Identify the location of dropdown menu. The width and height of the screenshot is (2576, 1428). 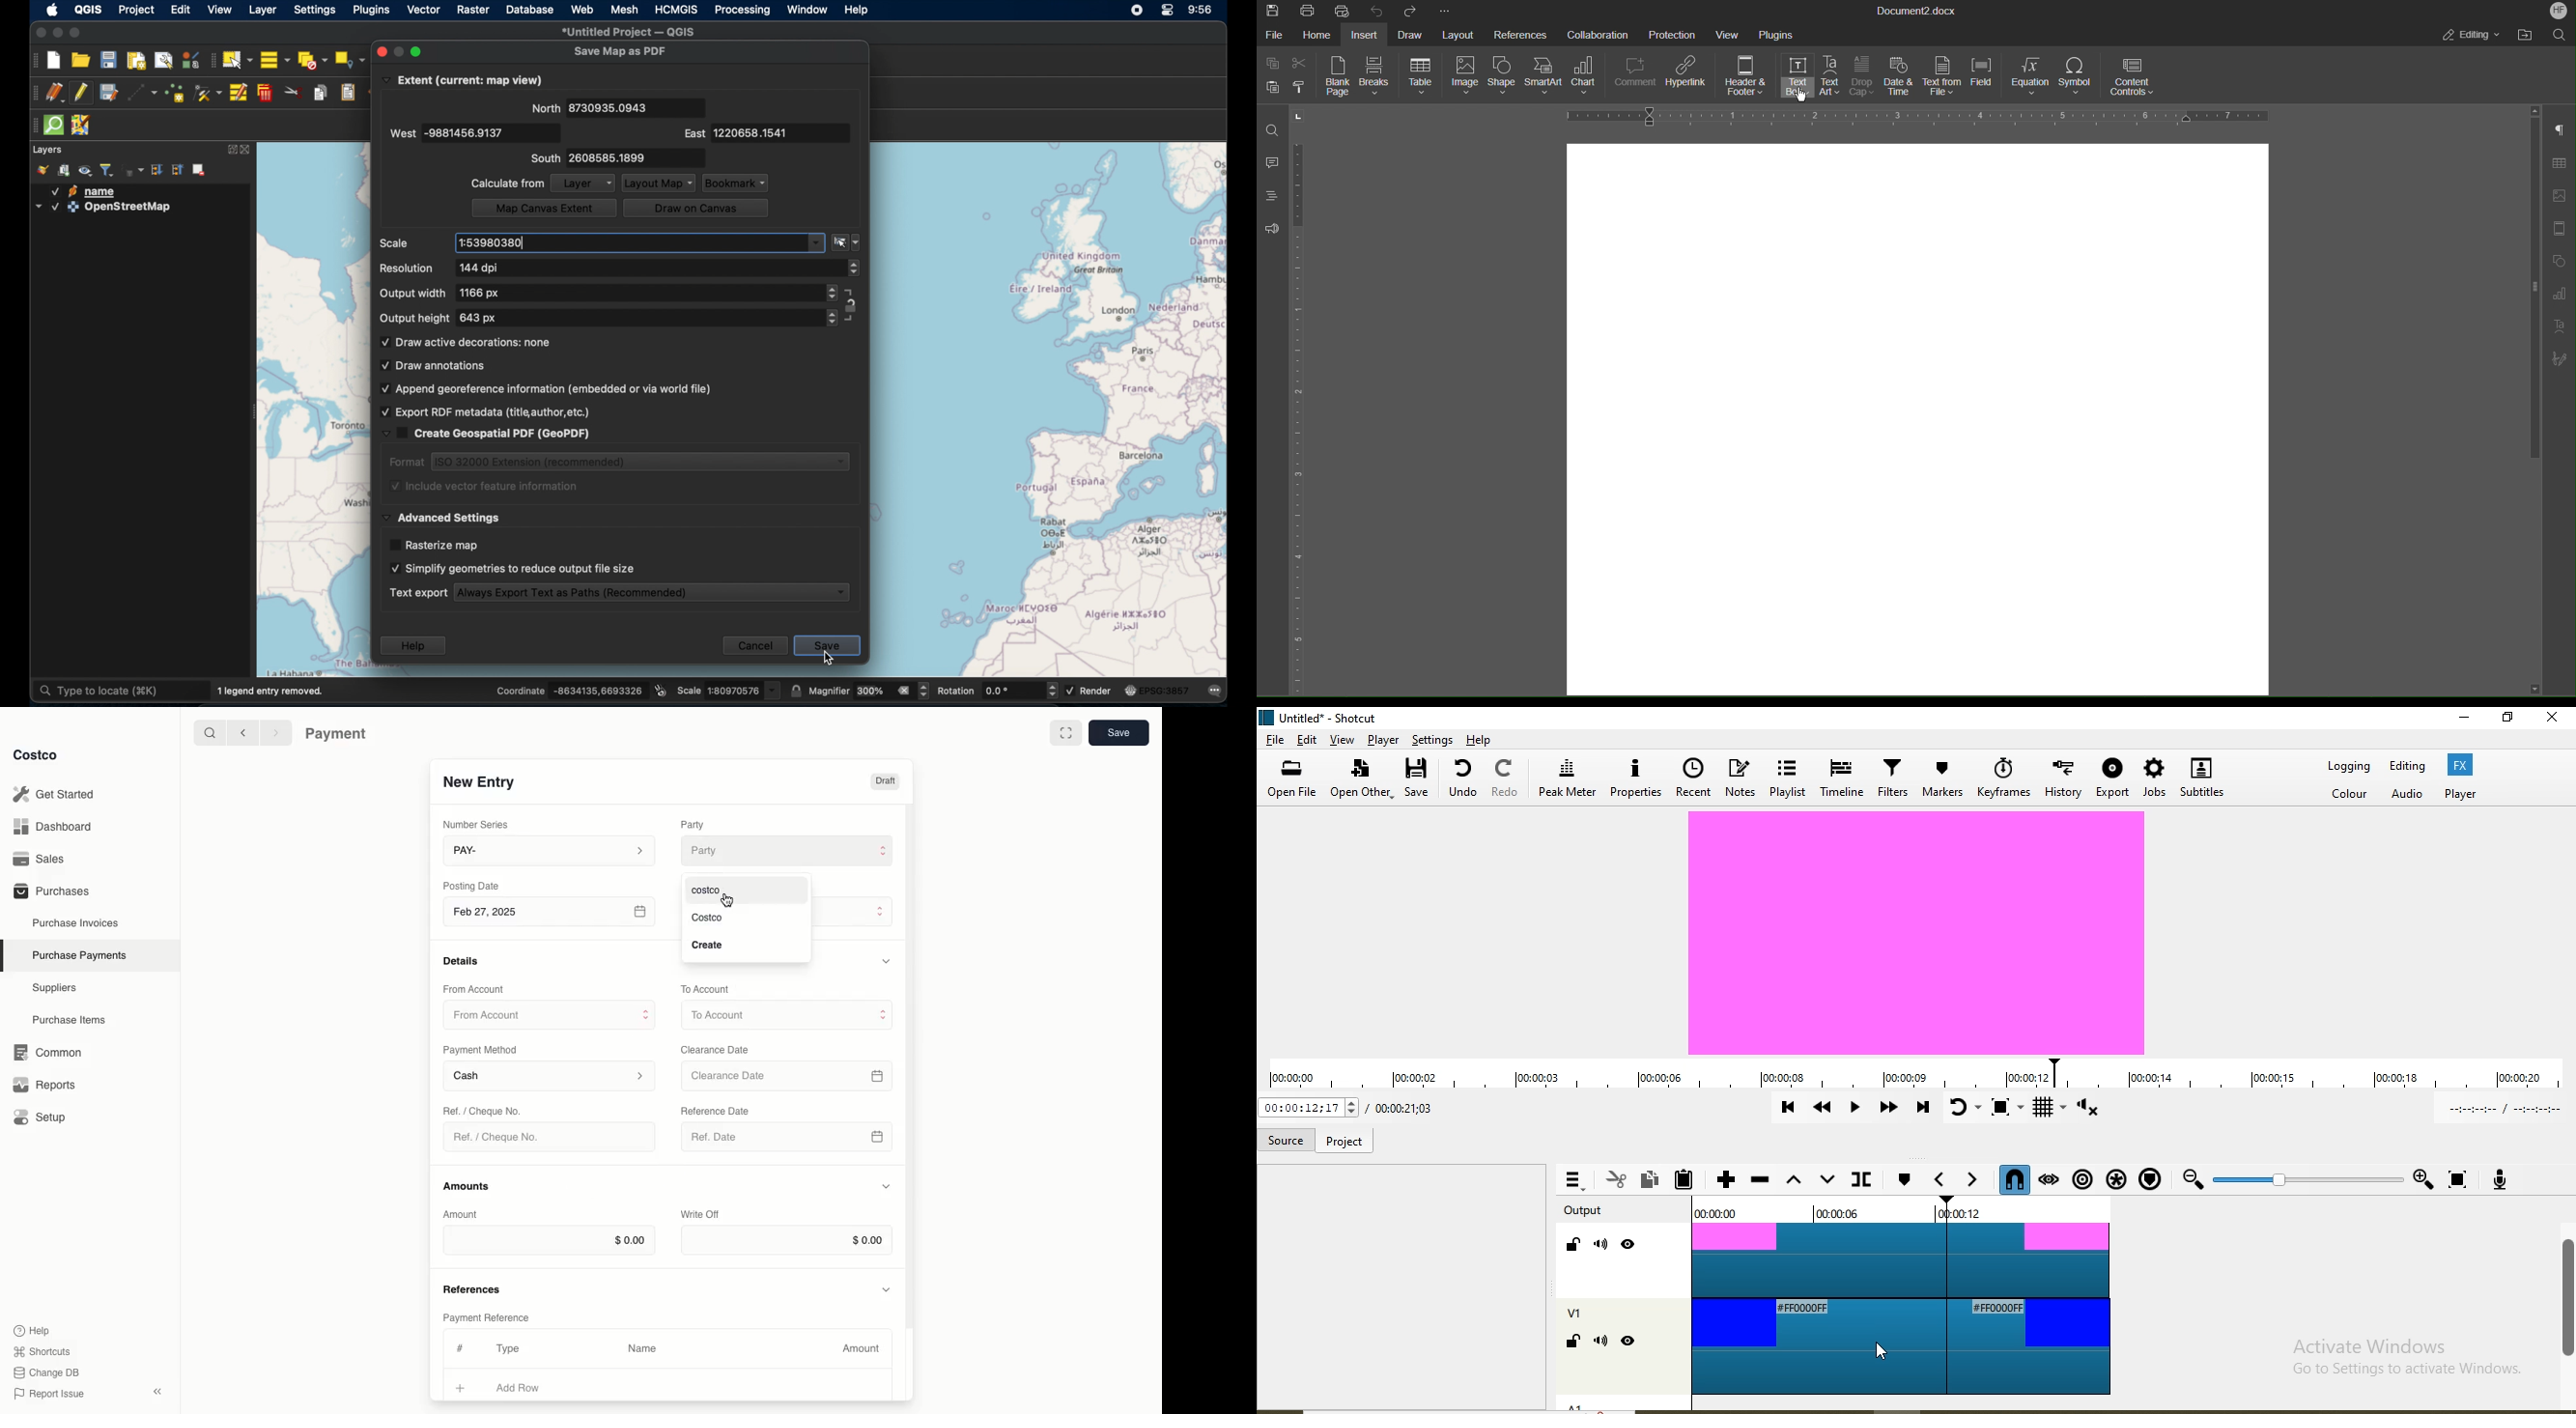
(814, 243).